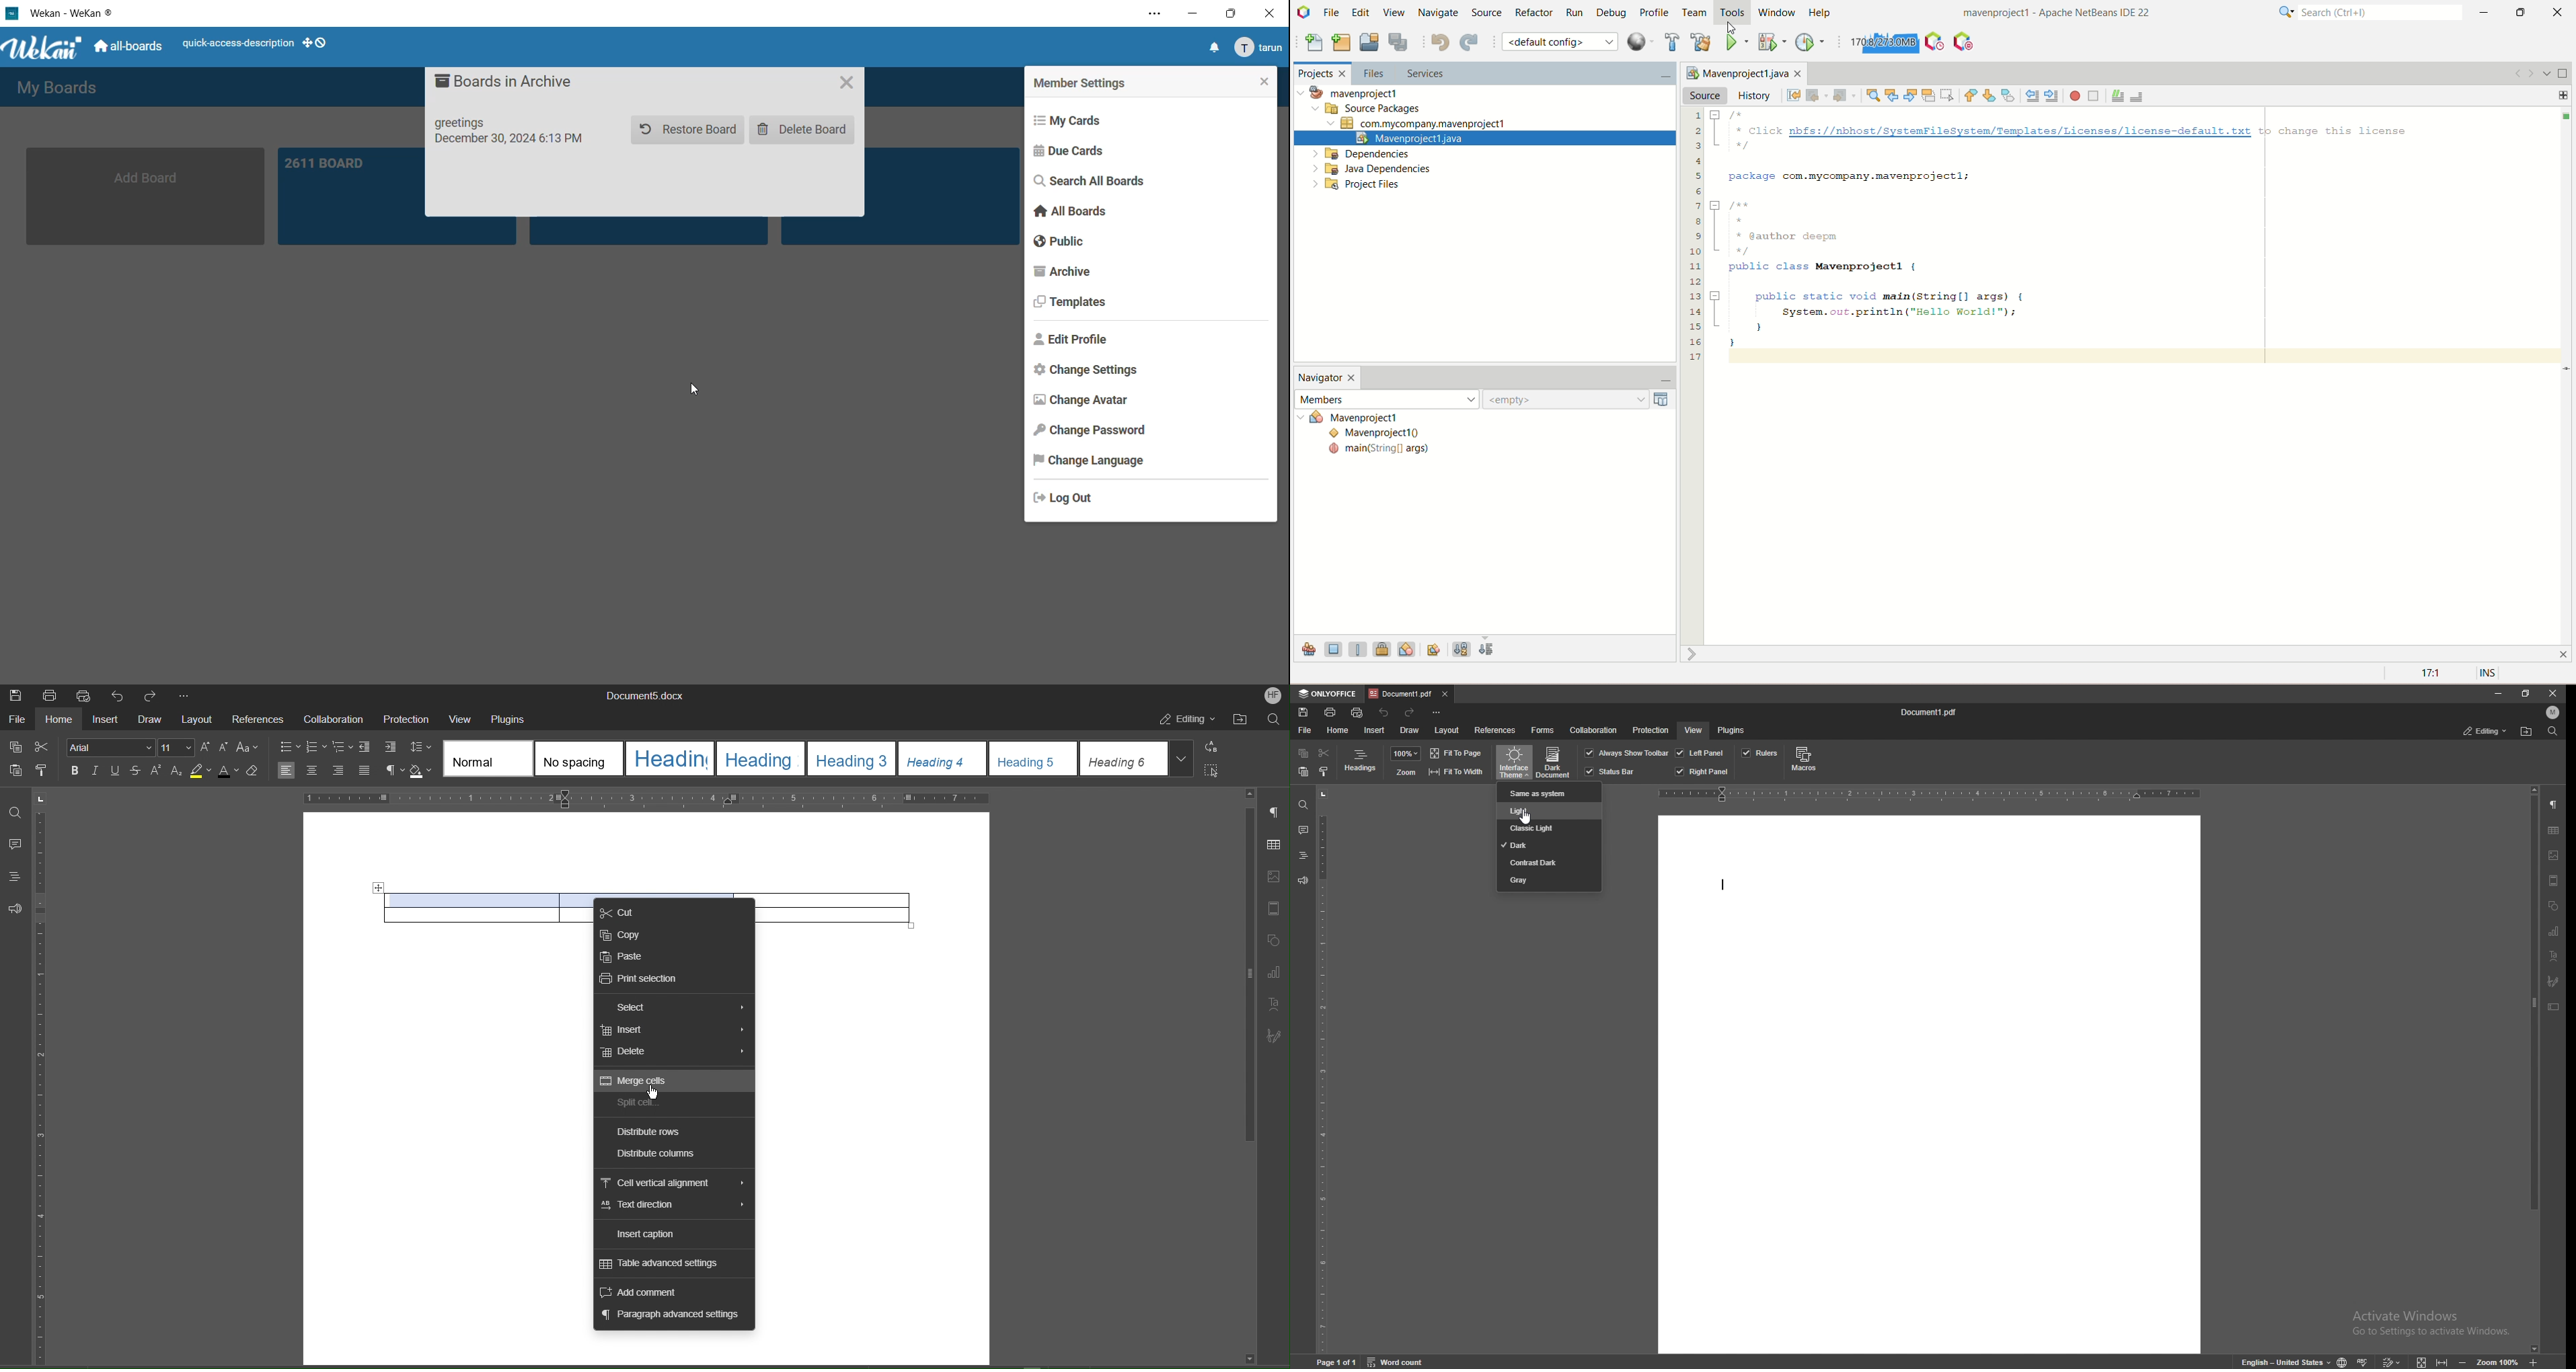 The height and width of the screenshot is (1372, 2576). What do you see at coordinates (2553, 731) in the screenshot?
I see `find` at bounding box center [2553, 731].